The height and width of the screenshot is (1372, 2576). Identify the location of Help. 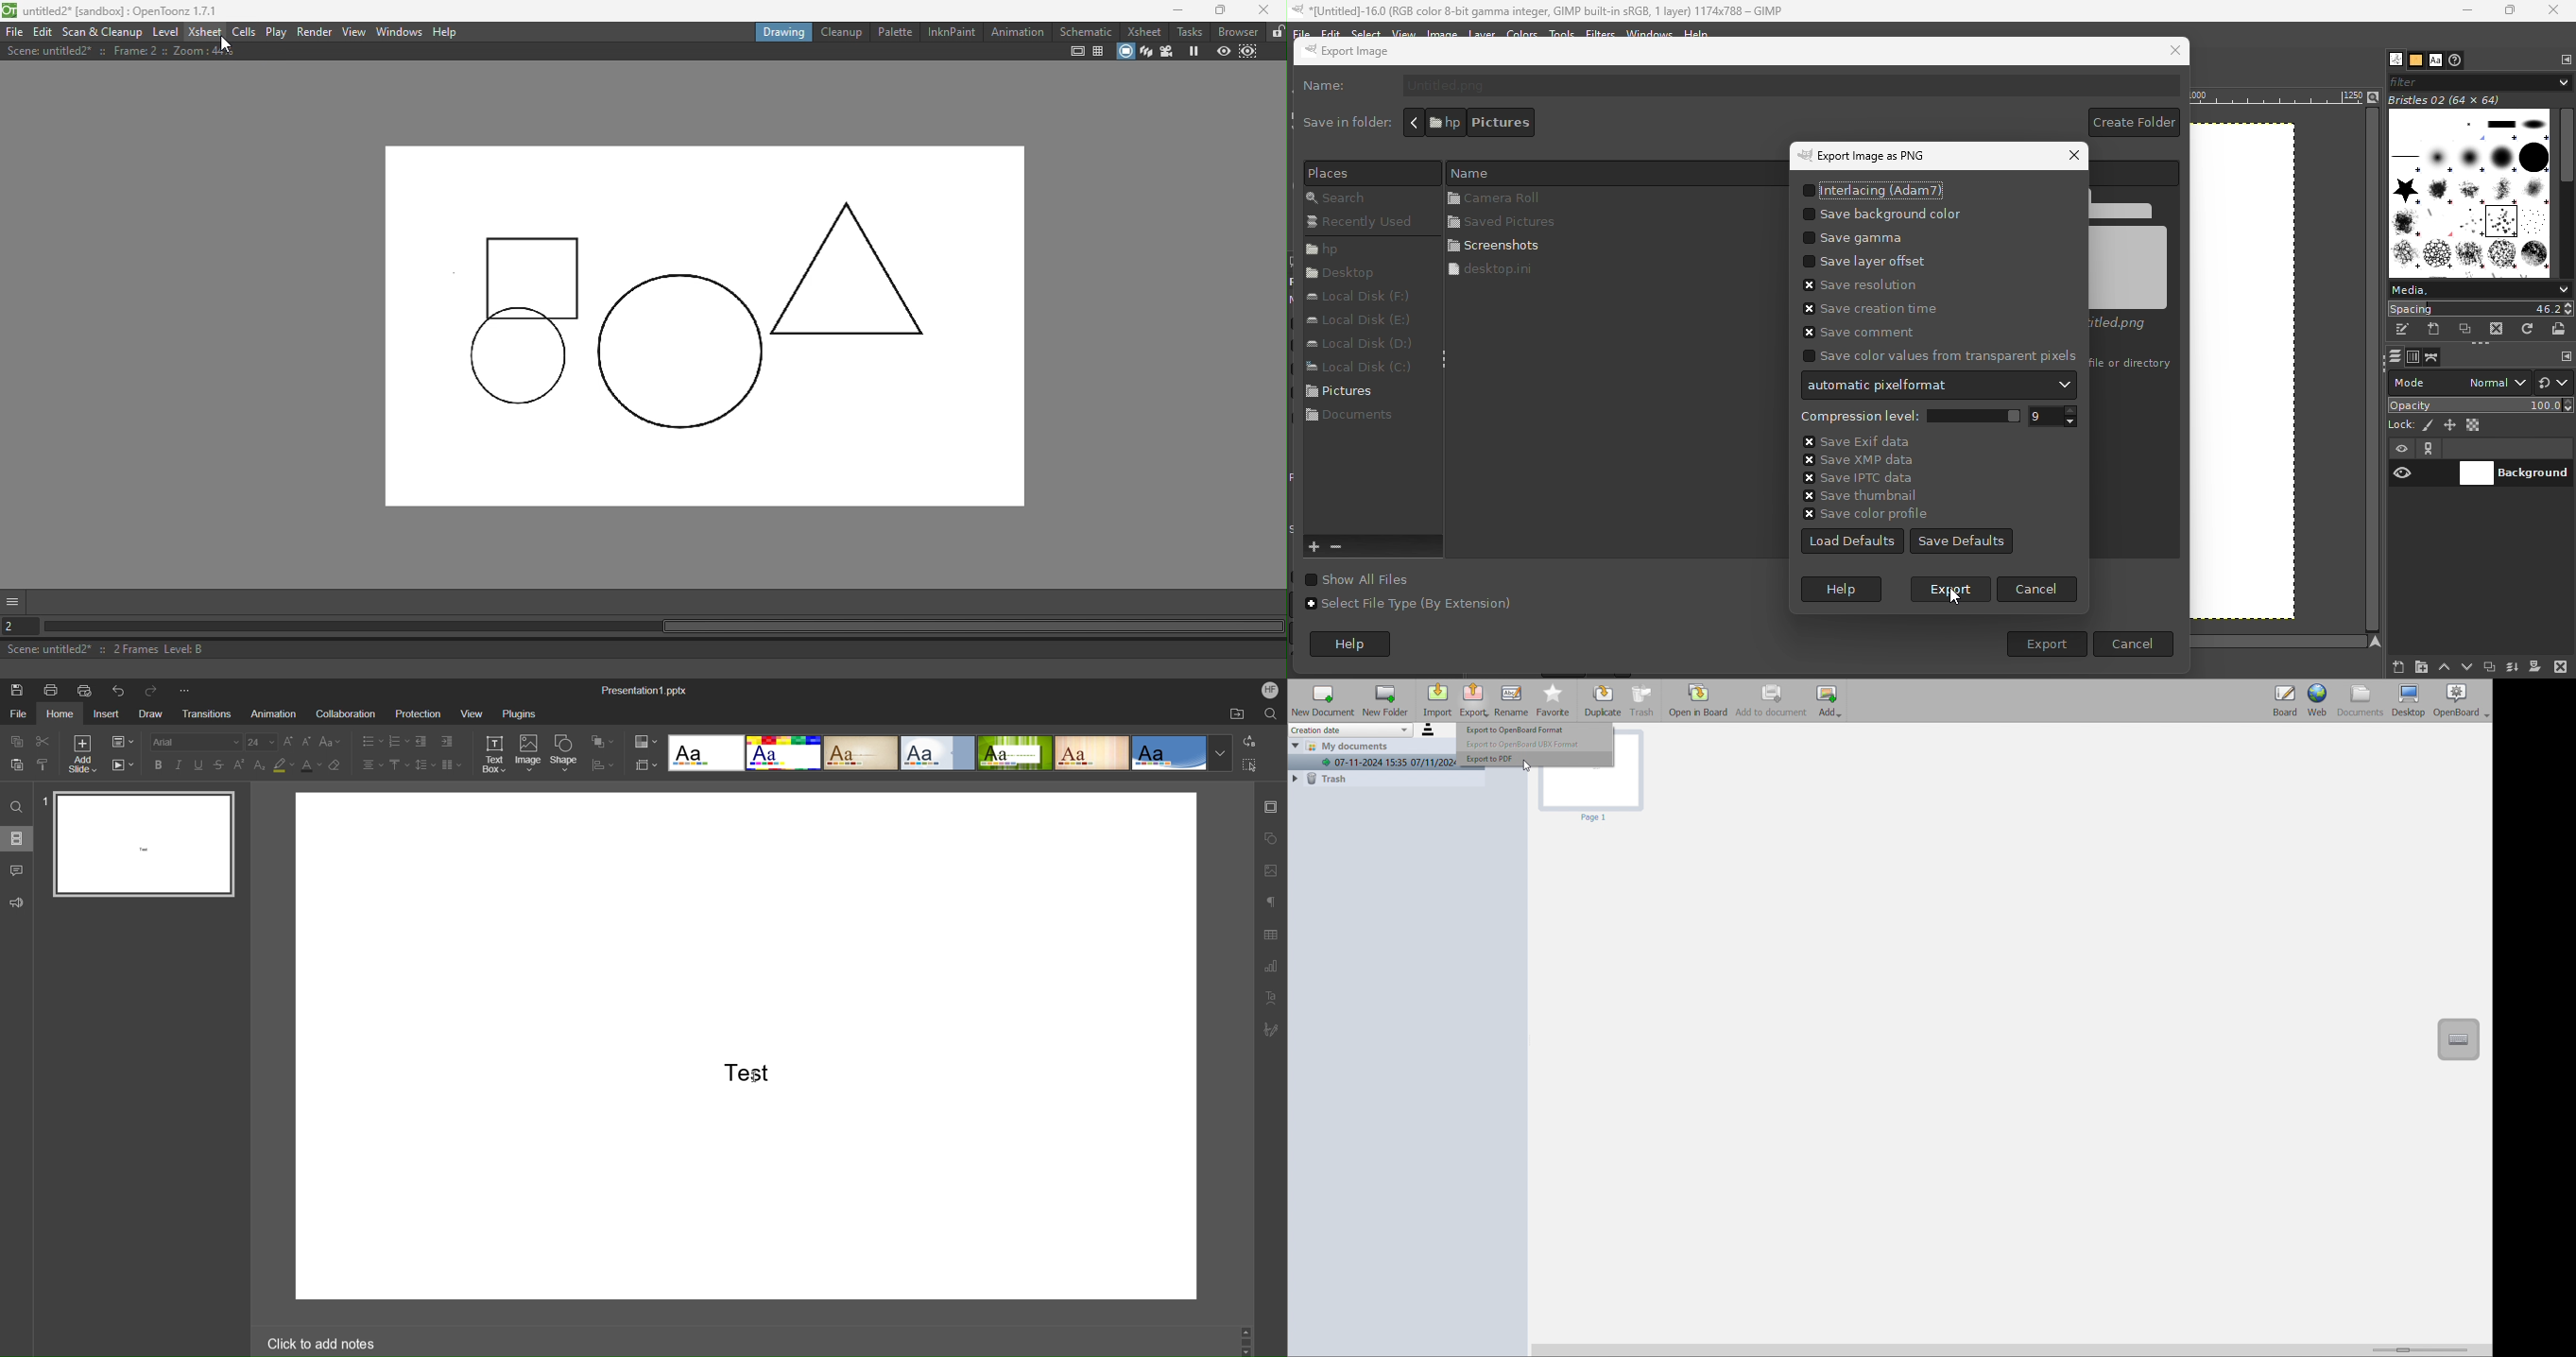
(447, 32).